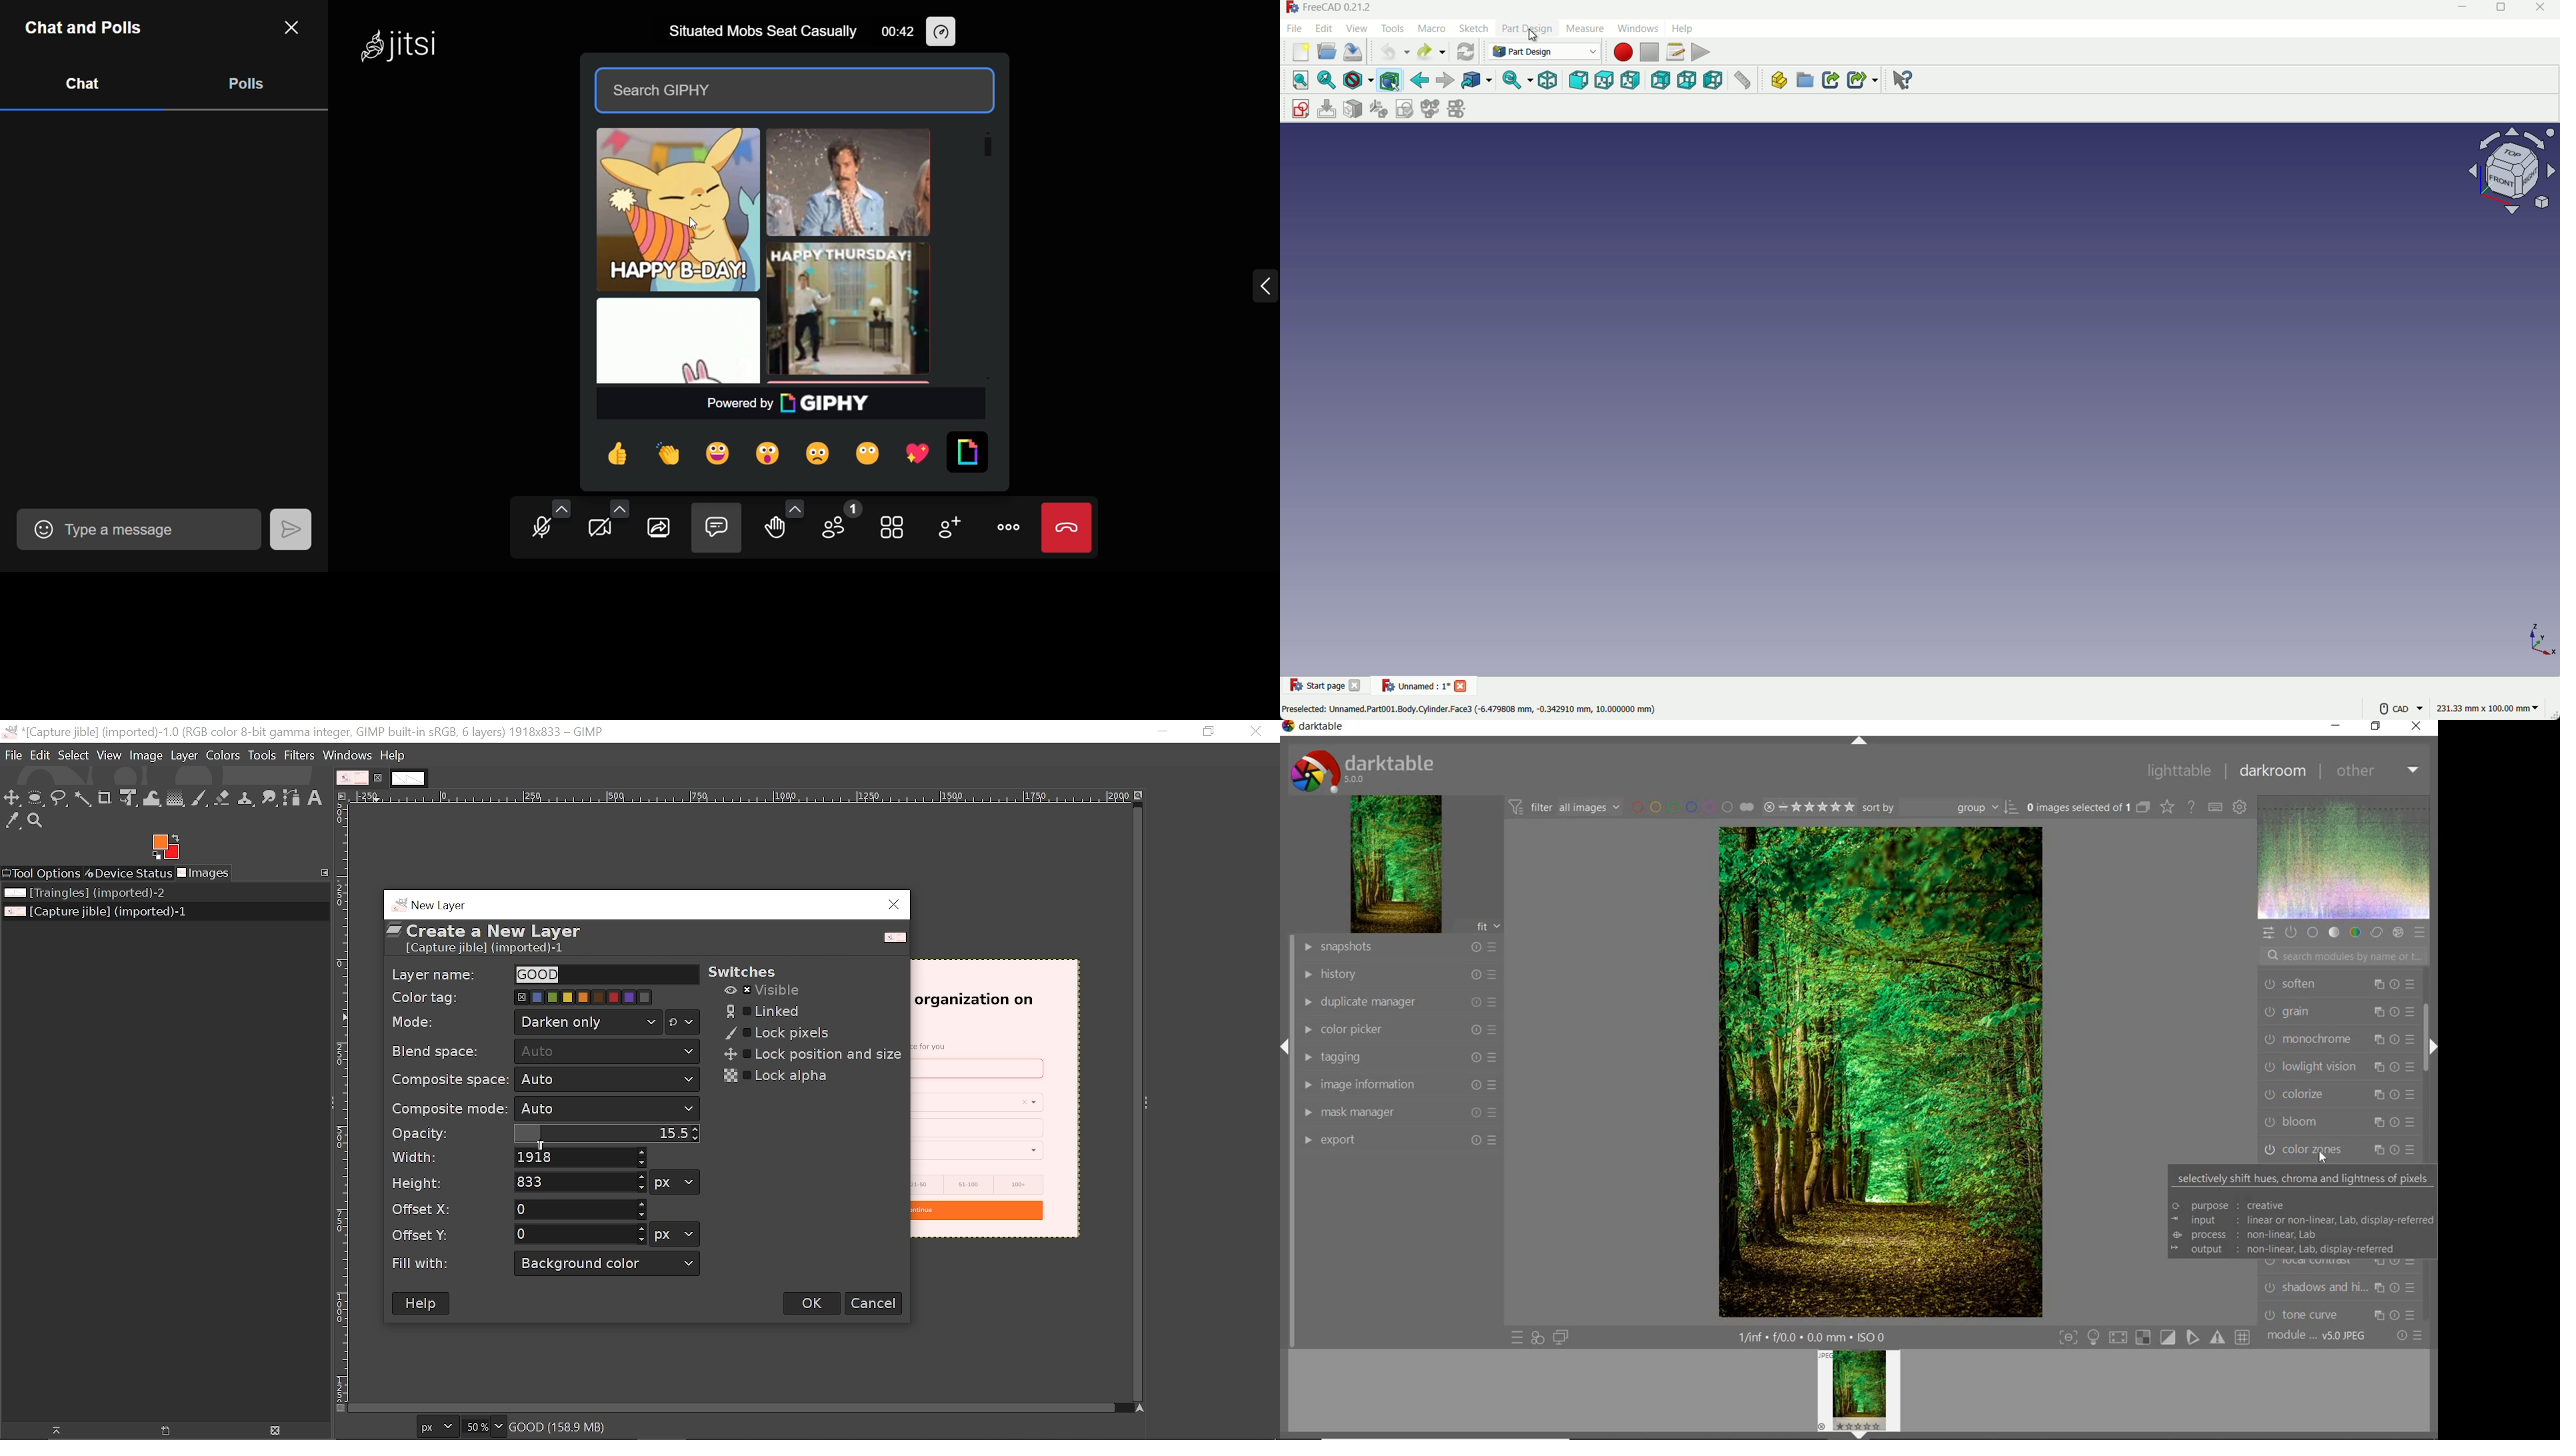 Image resolution: width=2576 pixels, height=1456 pixels. What do you see at coordinates (2342, 1316) in the screenshot?
I see `tone curve` at bounding box center [2342, 1316].